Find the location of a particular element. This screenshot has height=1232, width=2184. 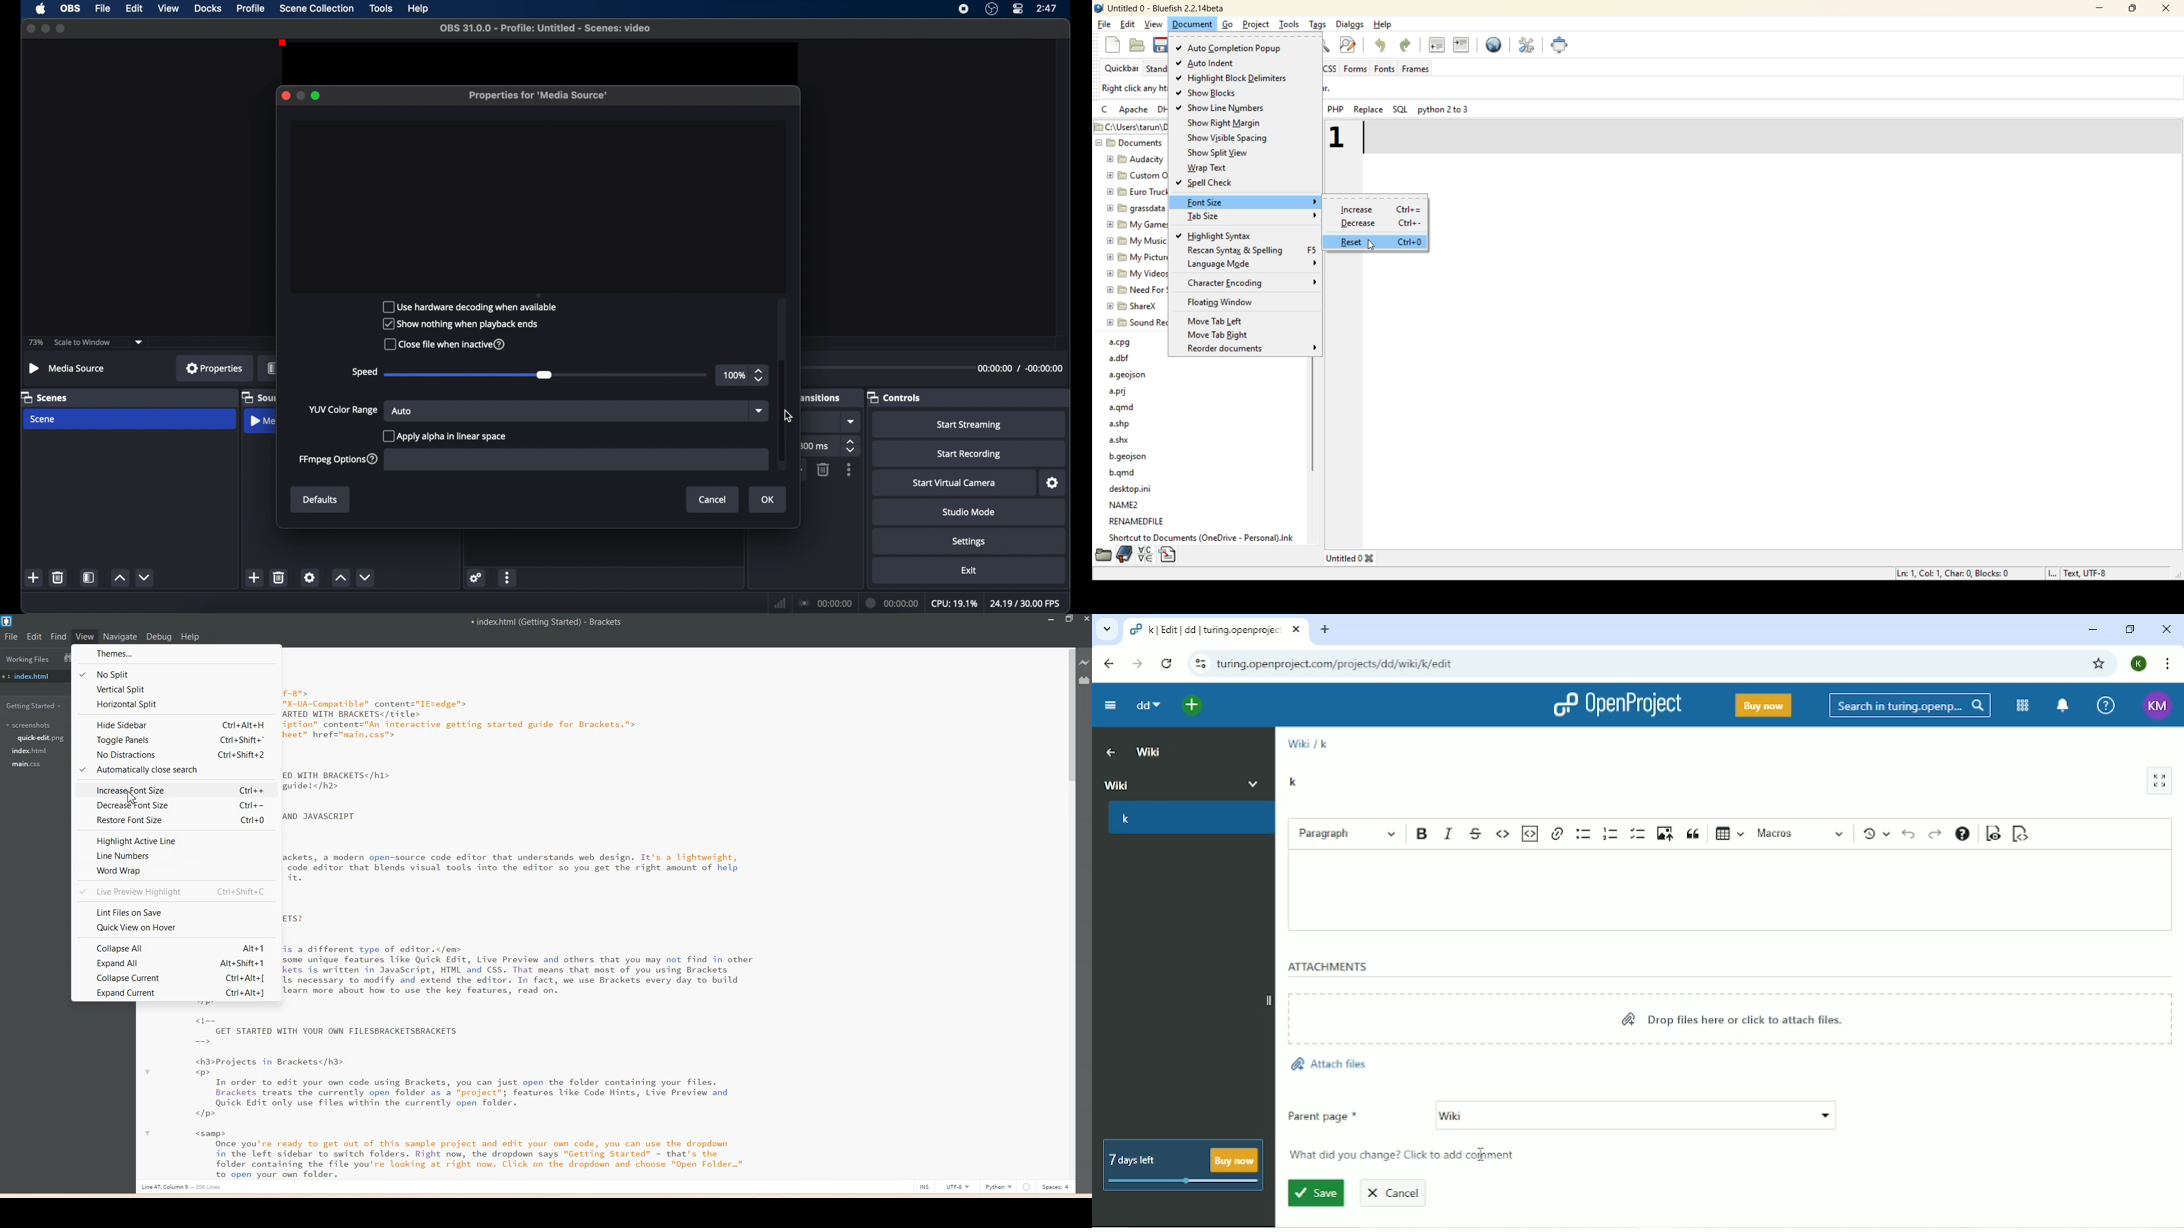

fonts is located at coordinates (1384, 69).